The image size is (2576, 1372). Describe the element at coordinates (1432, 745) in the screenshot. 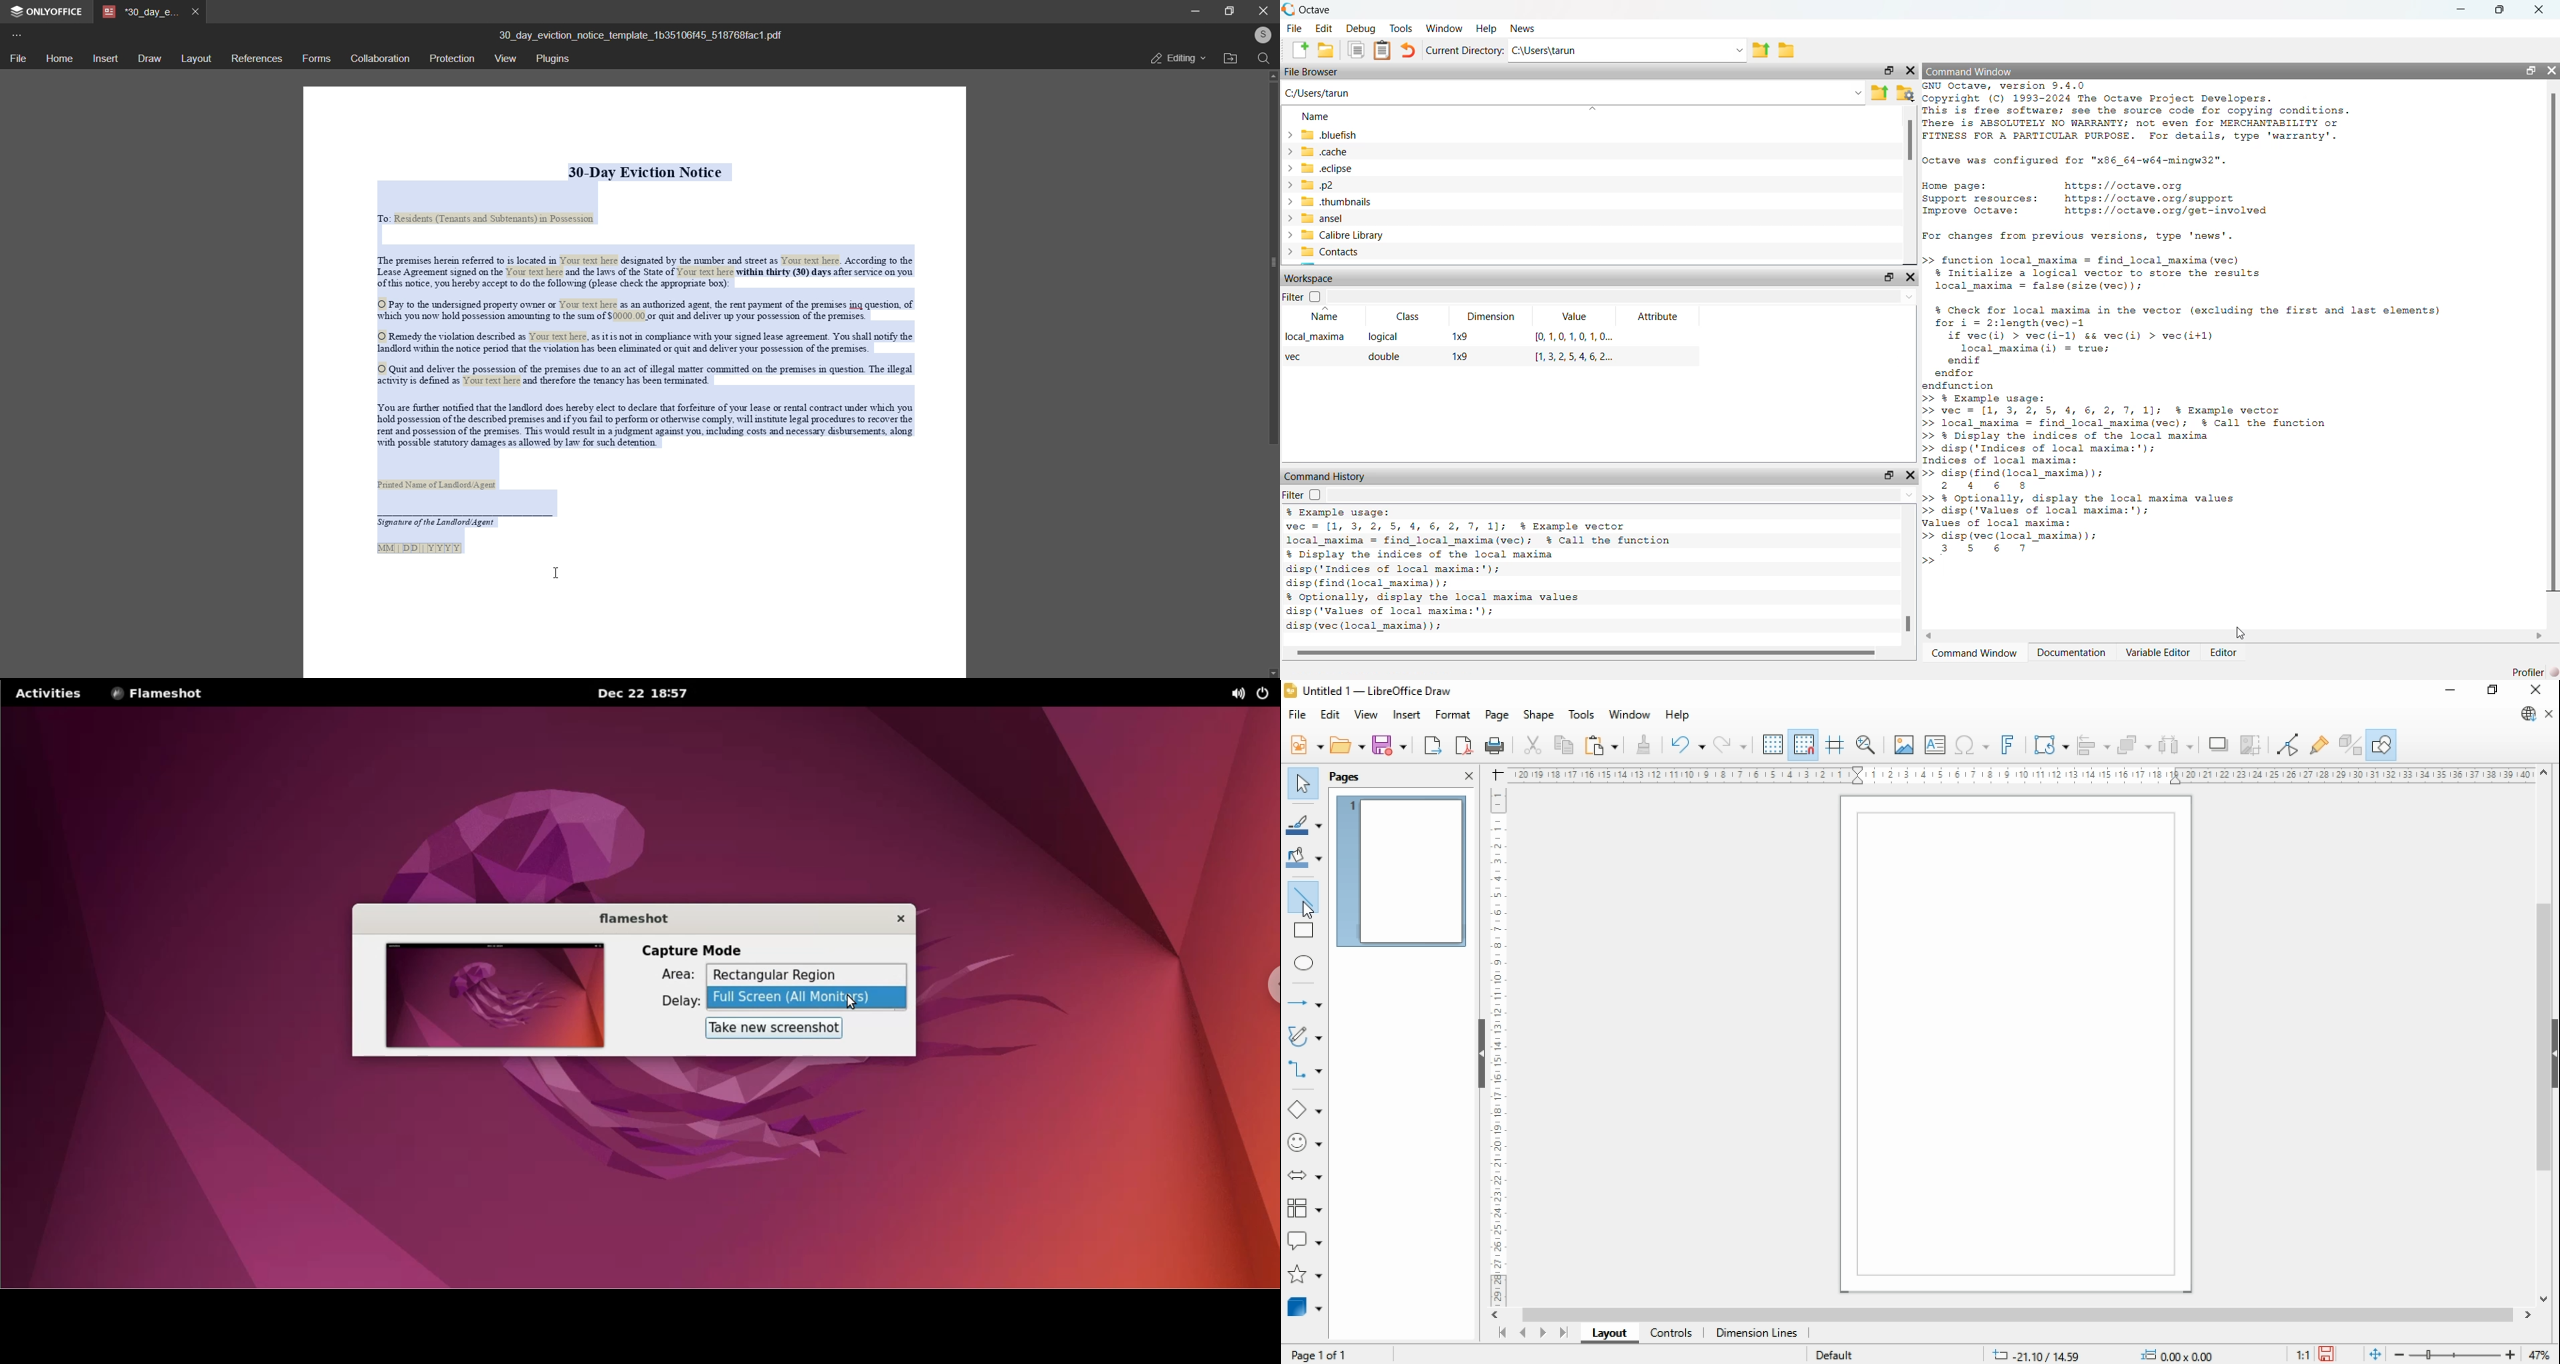

I see `export` at that location.